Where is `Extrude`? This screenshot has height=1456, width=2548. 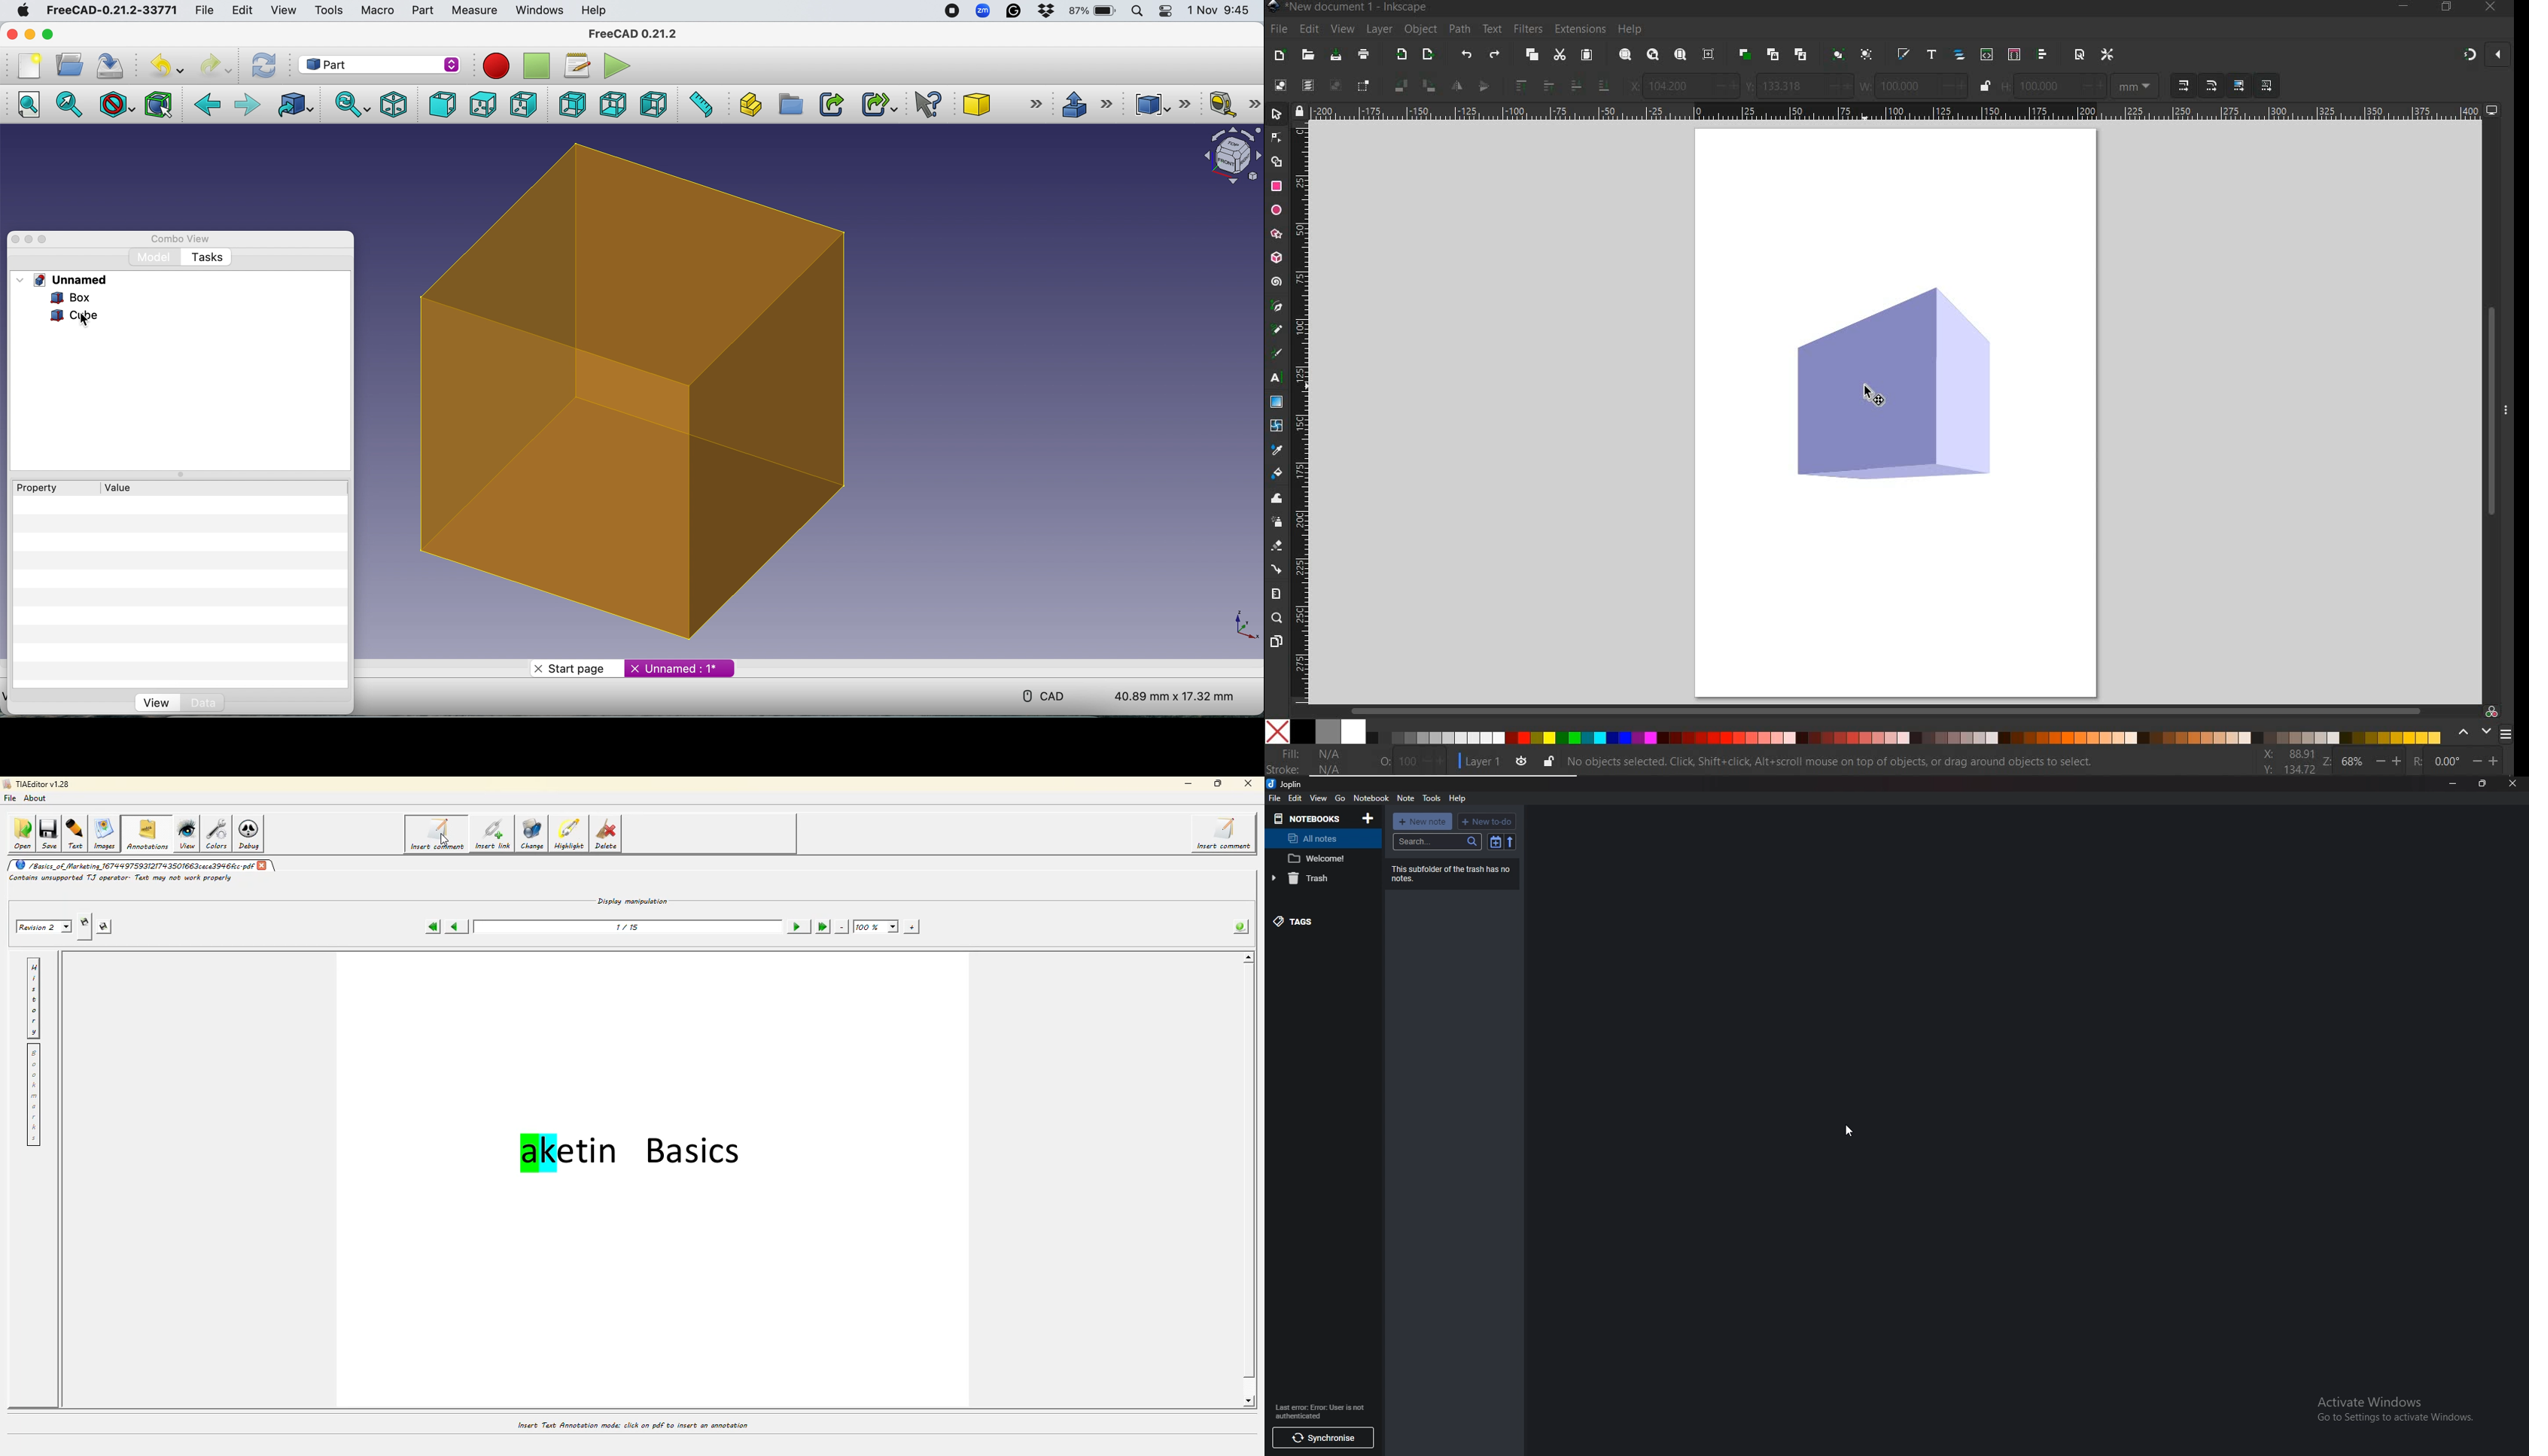
Extrude is located at coordinates (1087, 103).